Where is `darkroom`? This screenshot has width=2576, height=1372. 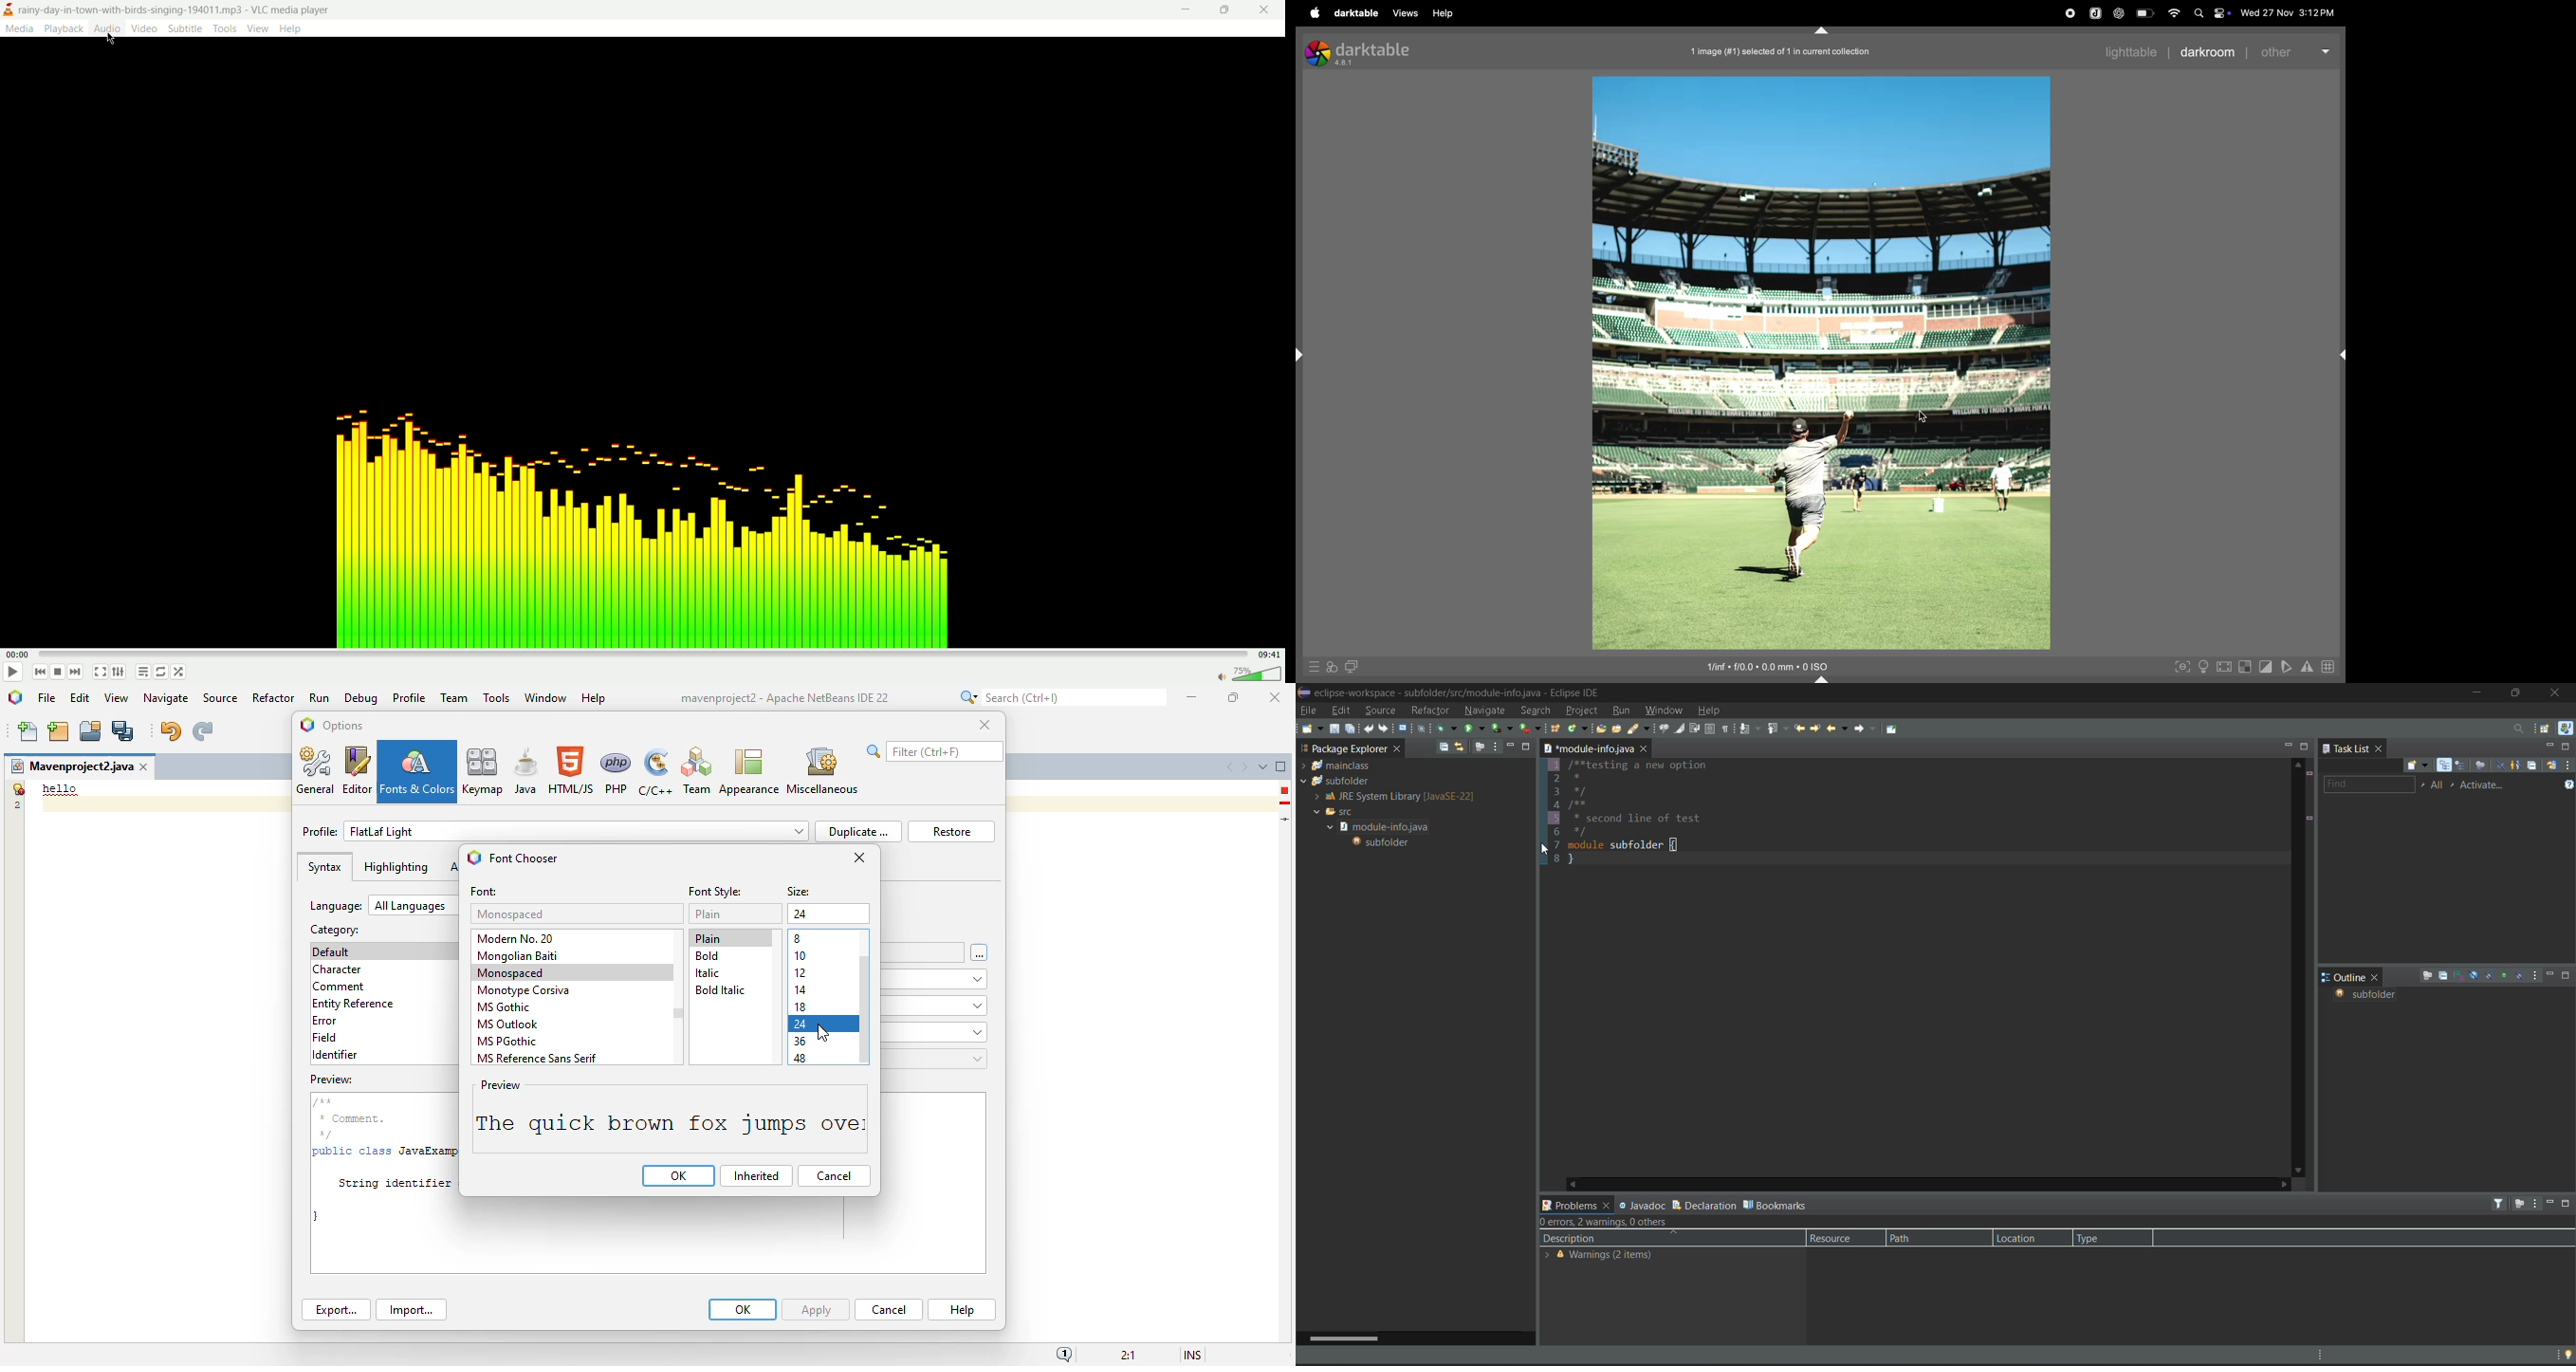
darkroom is located at coordinates (2208, 53).